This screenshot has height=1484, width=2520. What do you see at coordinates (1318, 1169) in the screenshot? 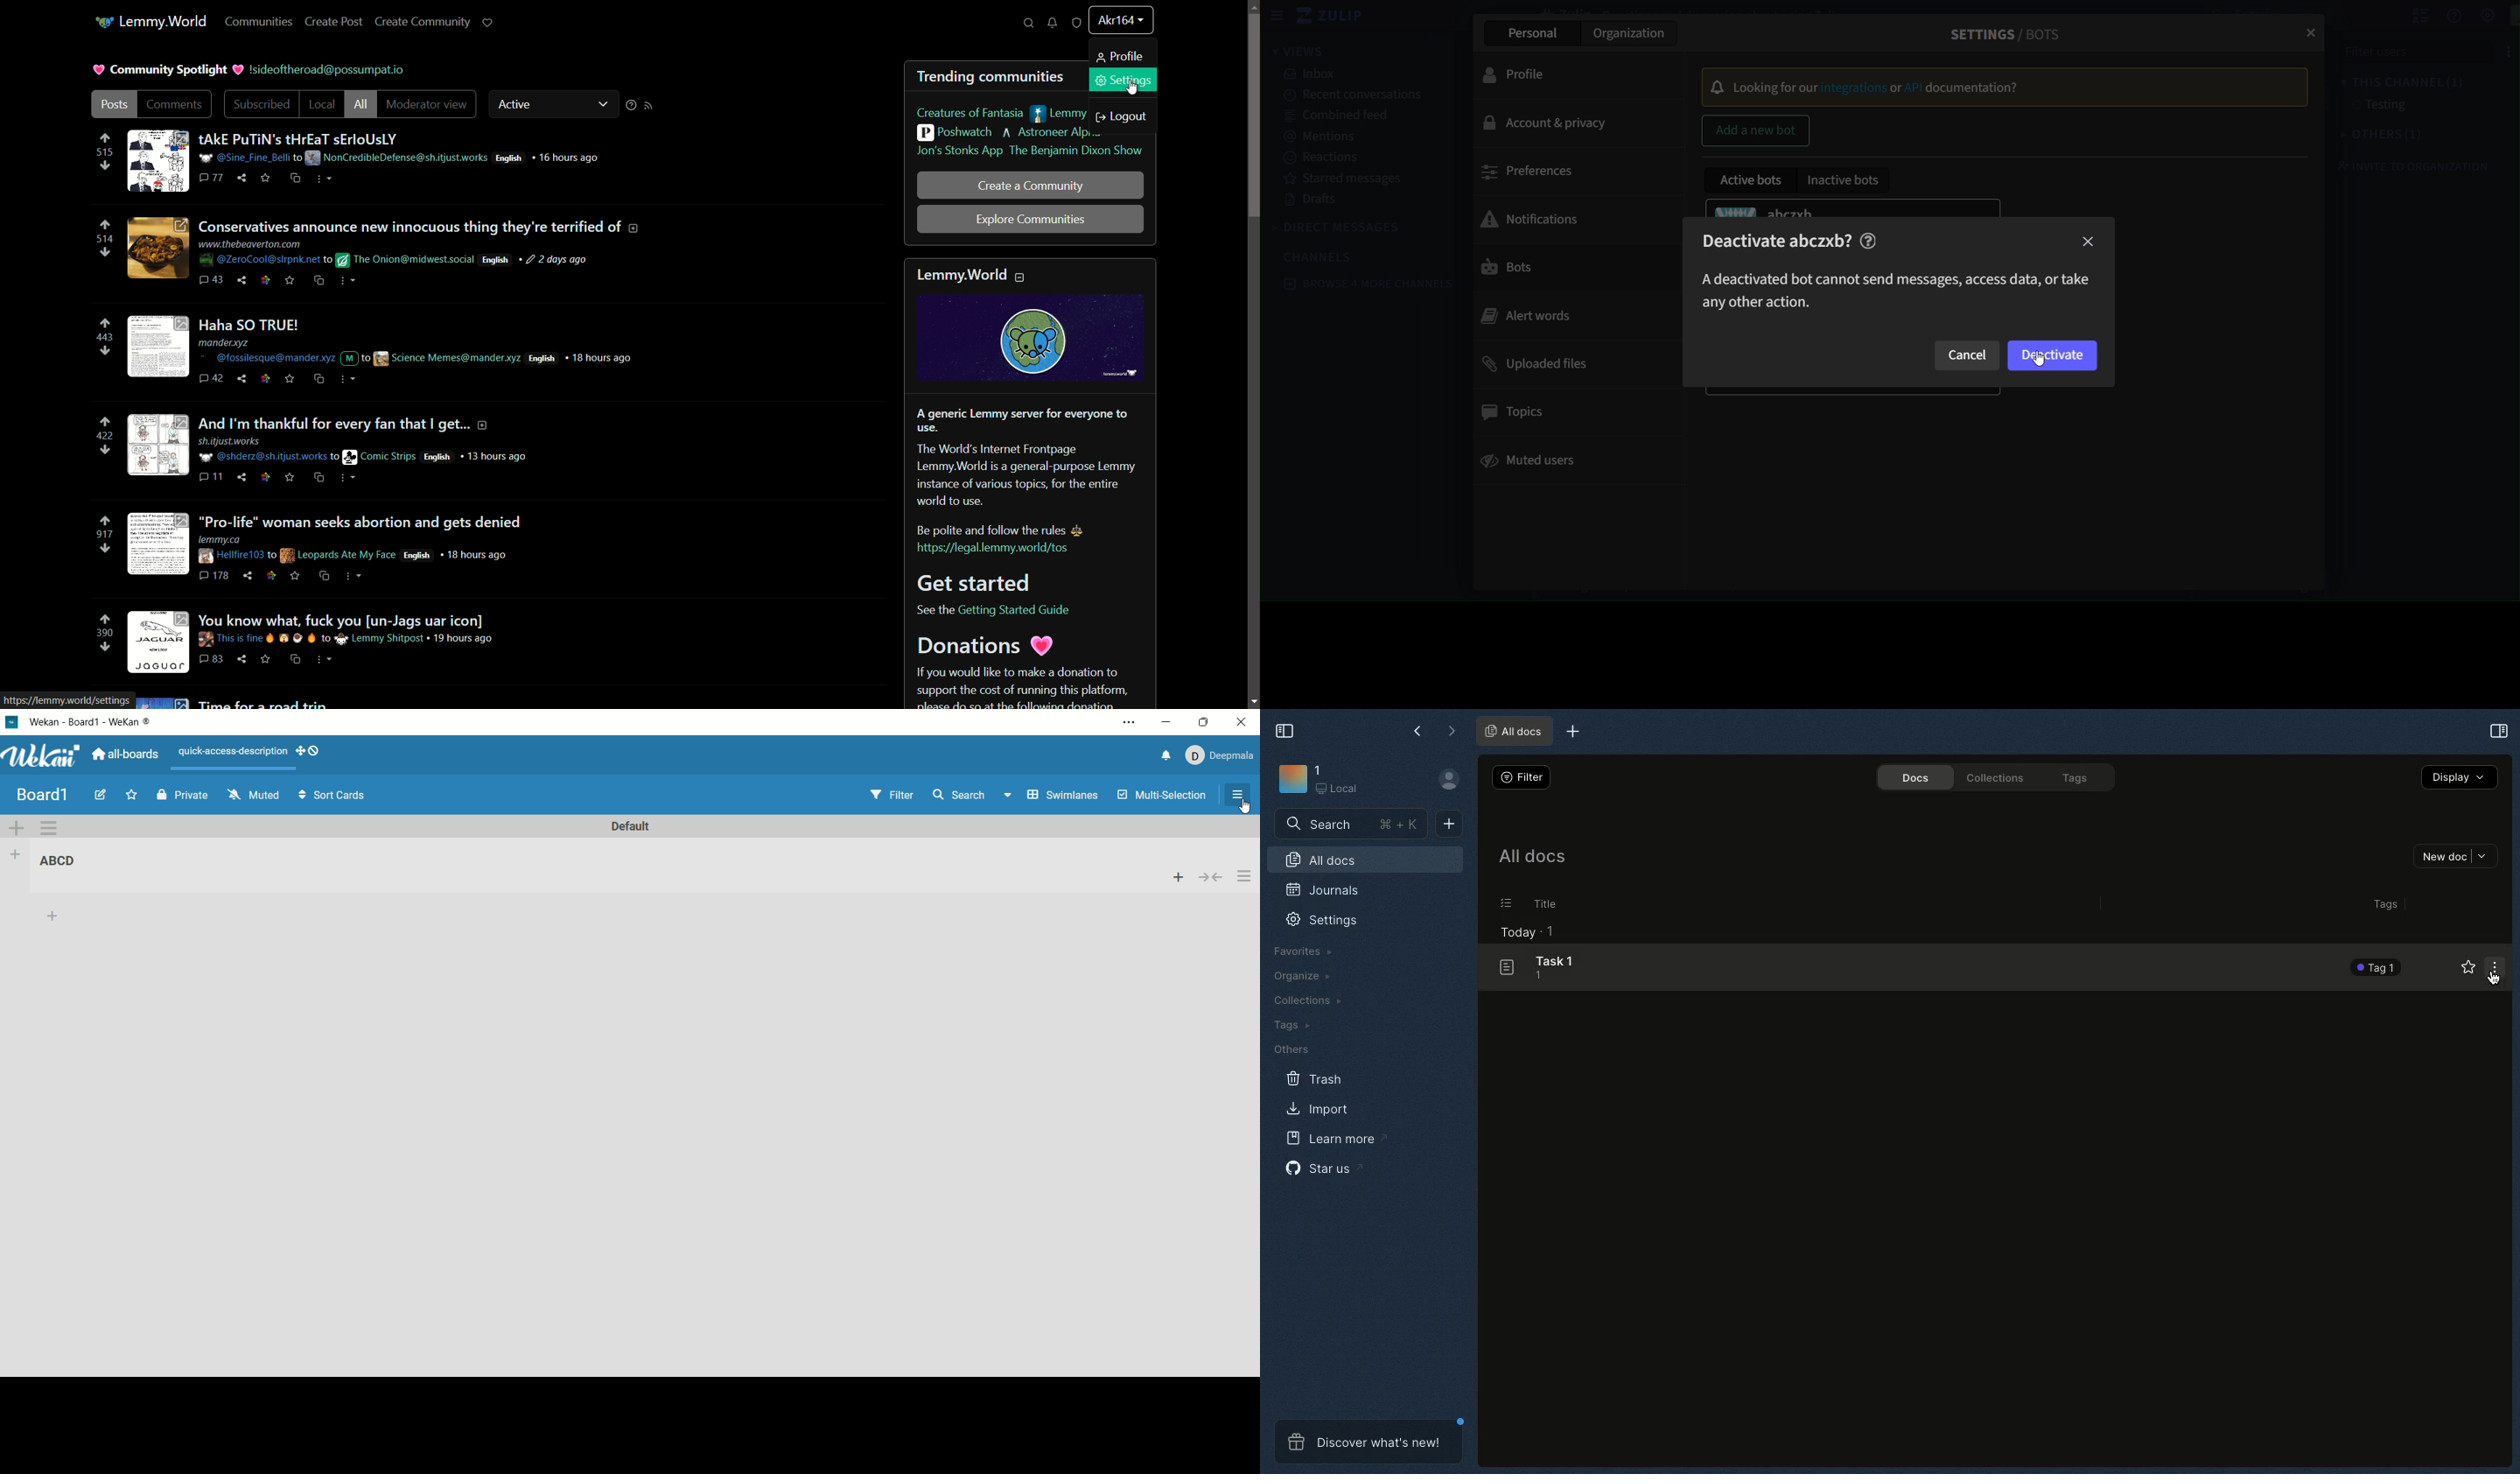
I see `Star us` at bounding box center [1318, 1169].